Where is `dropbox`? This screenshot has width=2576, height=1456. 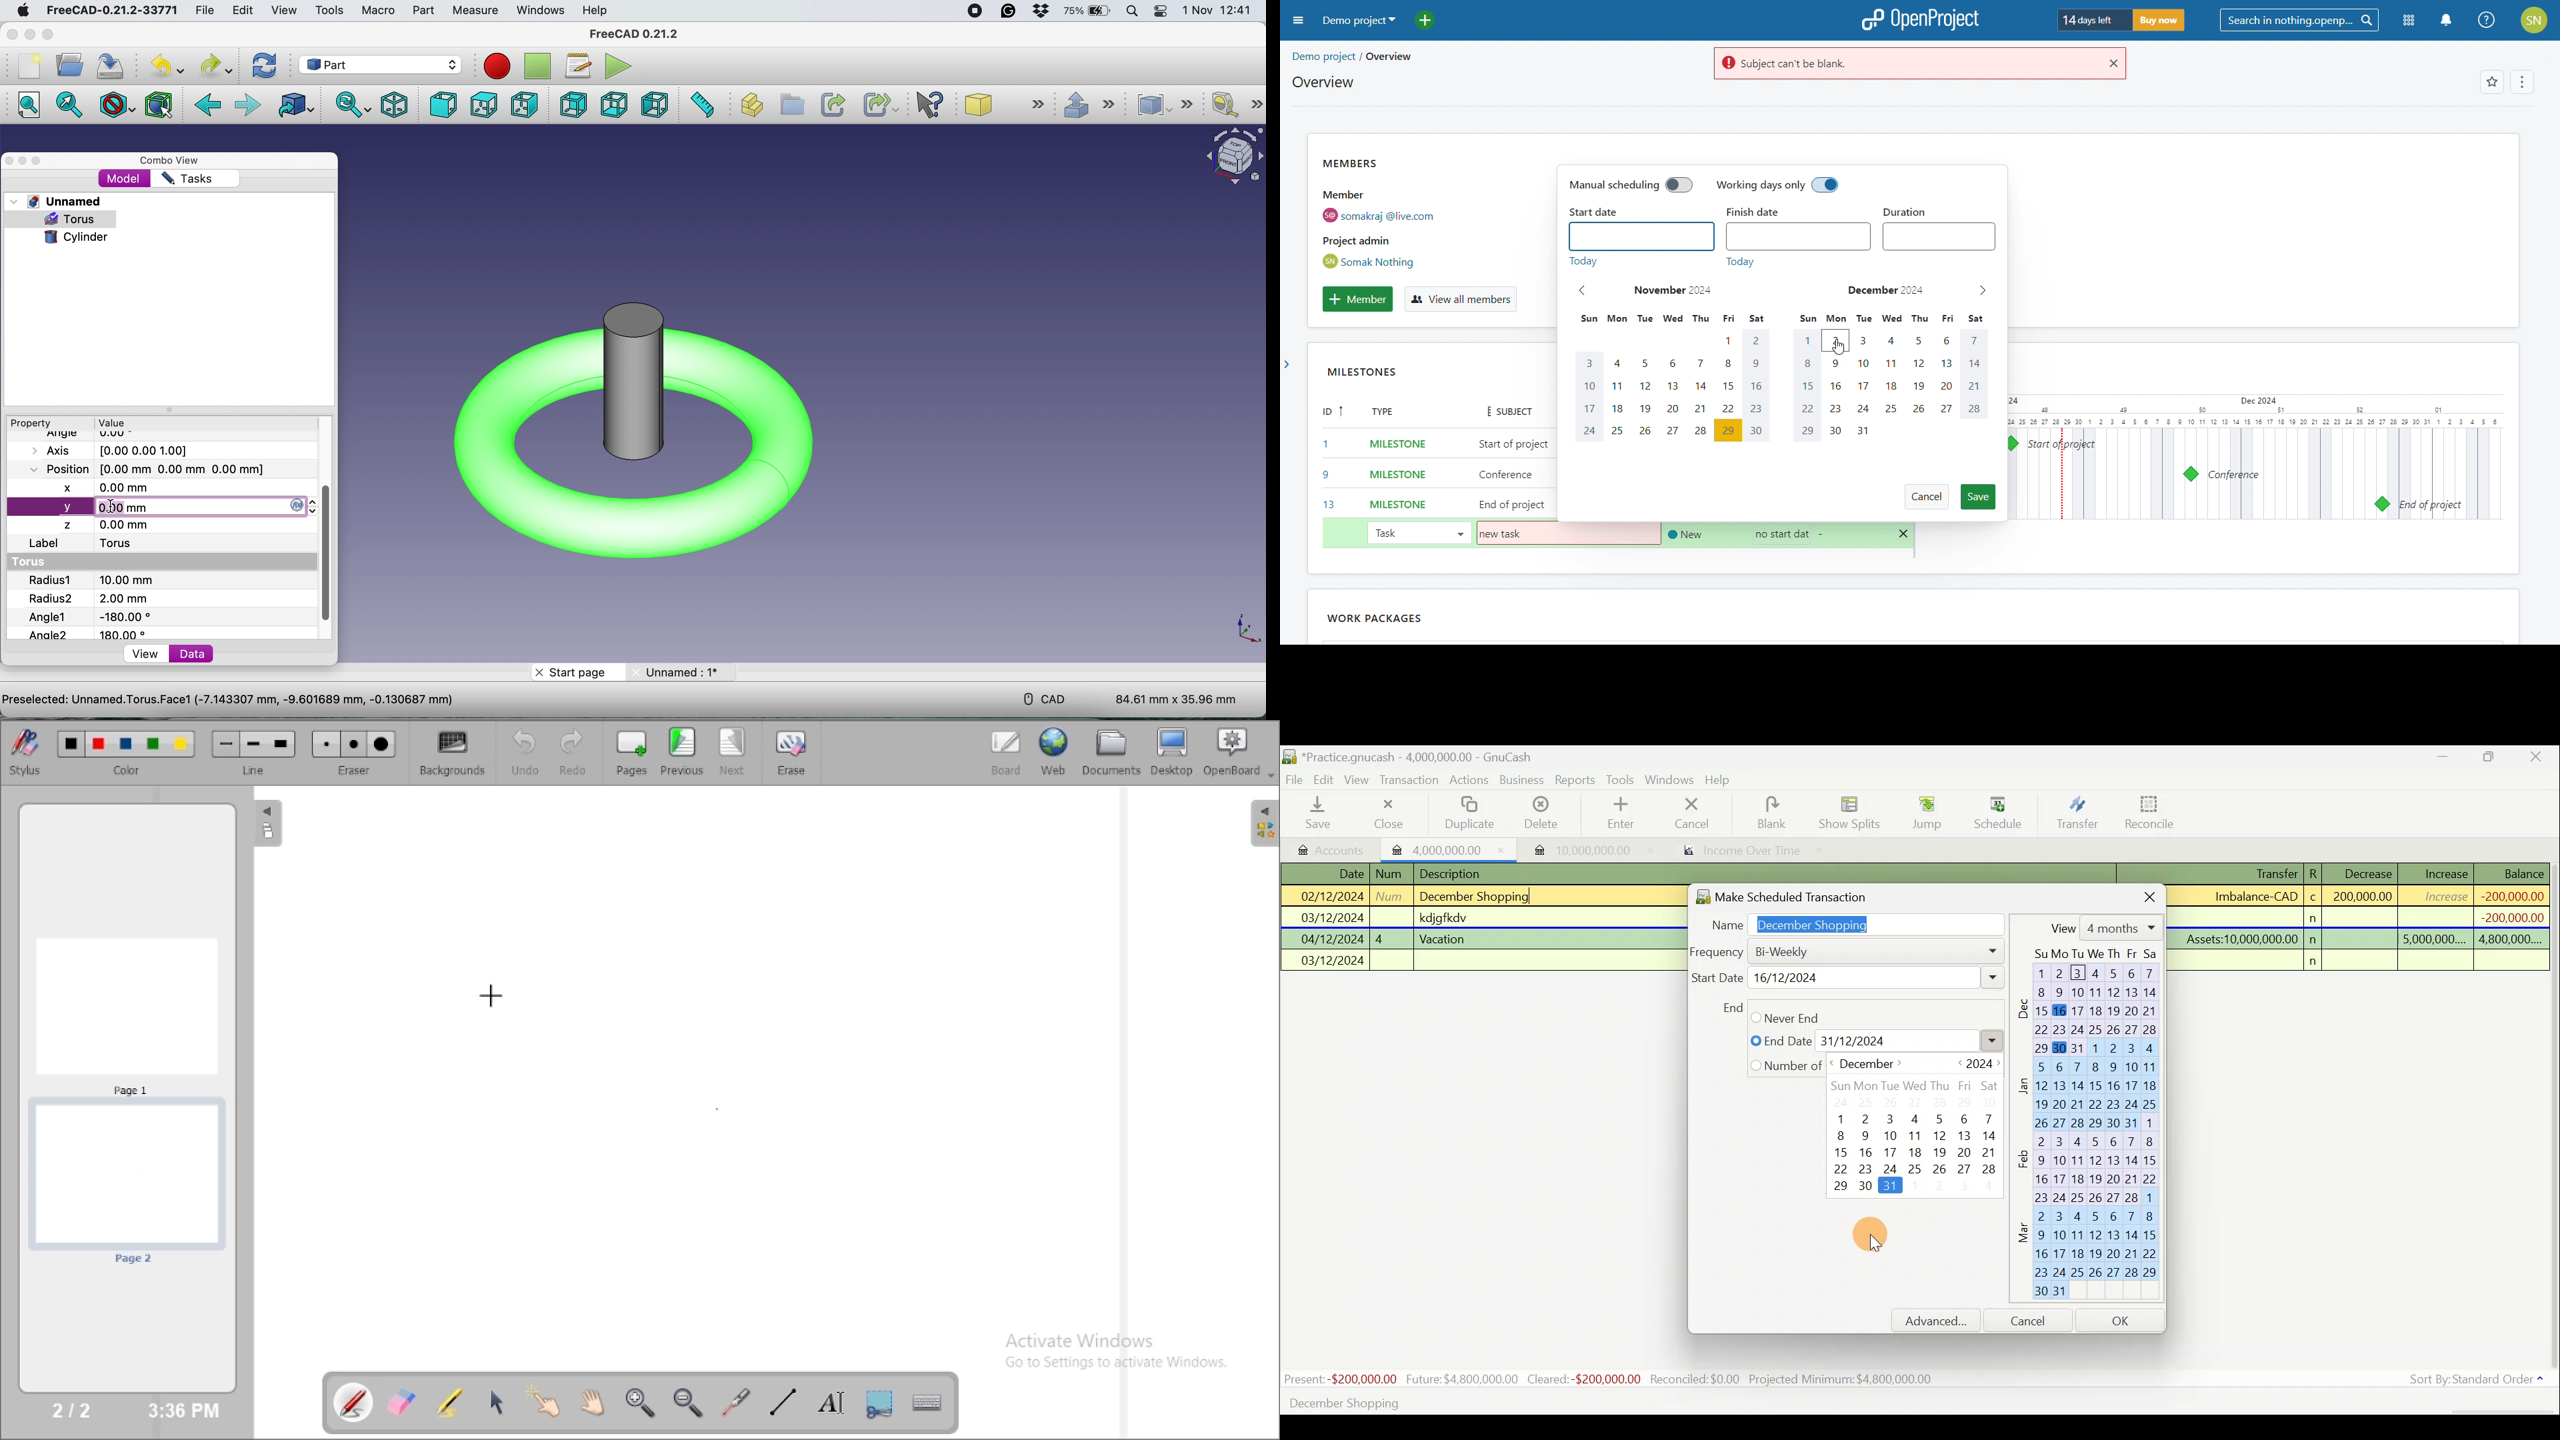
dropbox is located at coordinates (1040, 11).